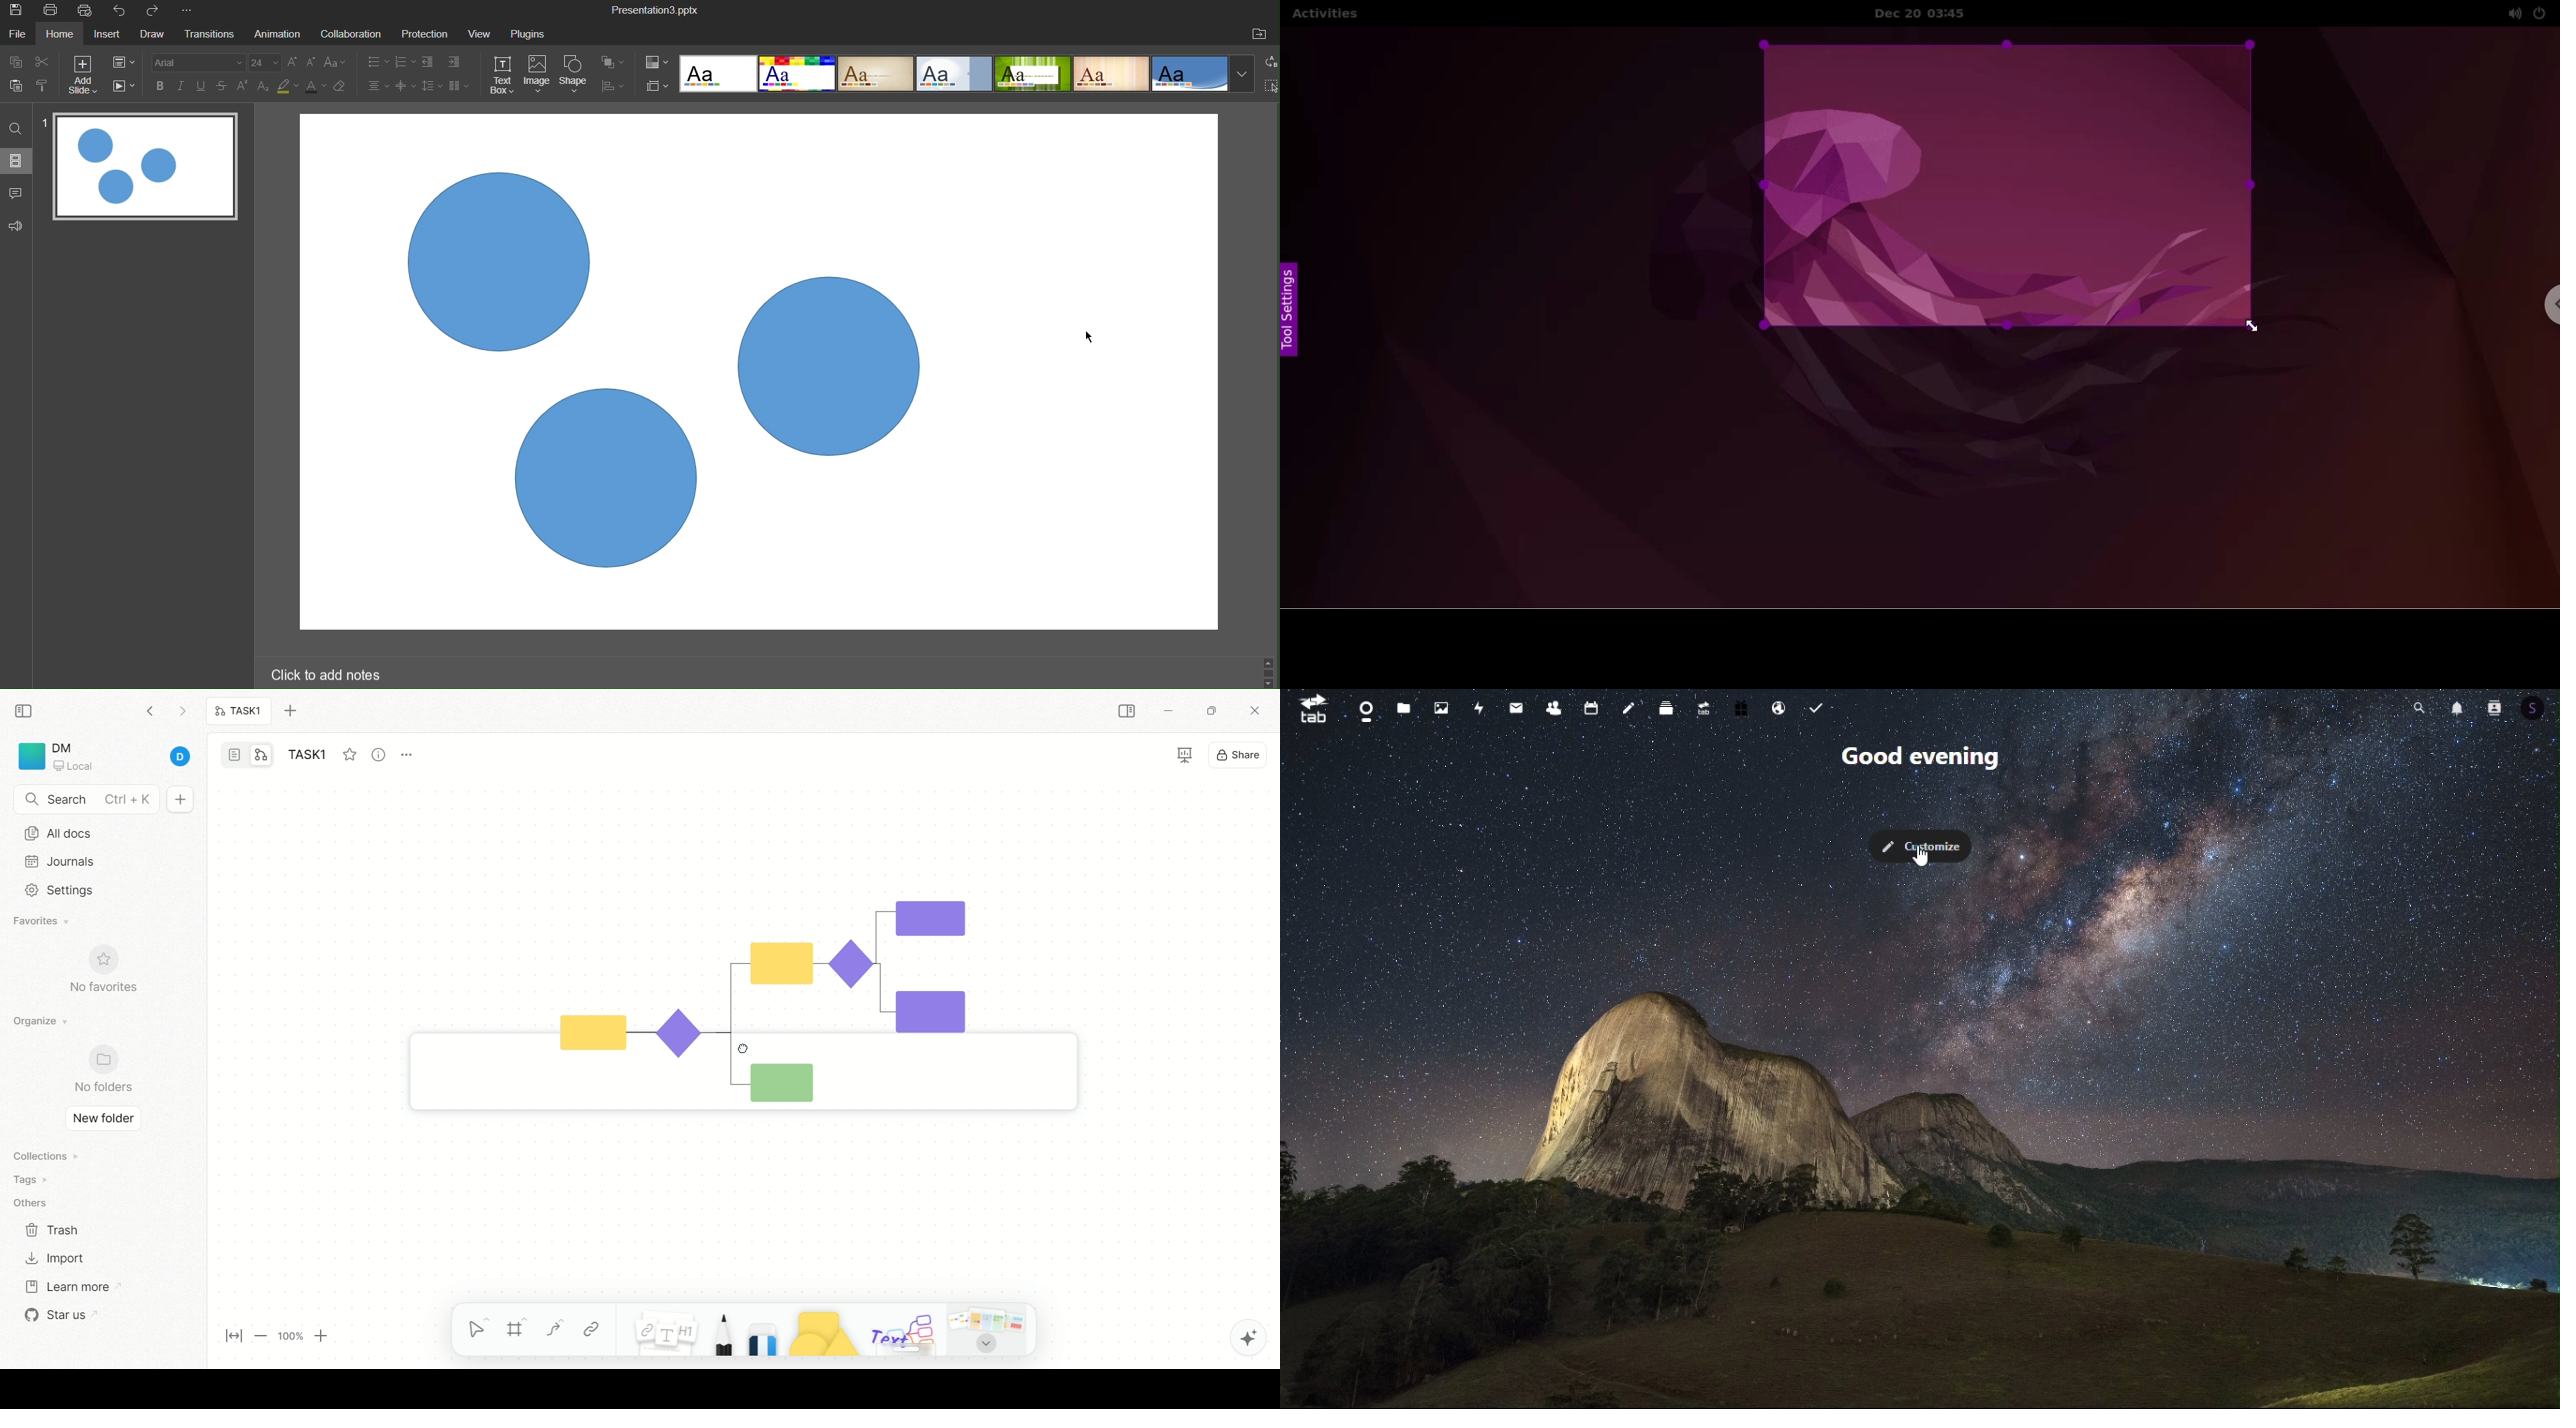 This screenshot has height=1428, width=2576. I want to click on favorites, so click(349, 752).